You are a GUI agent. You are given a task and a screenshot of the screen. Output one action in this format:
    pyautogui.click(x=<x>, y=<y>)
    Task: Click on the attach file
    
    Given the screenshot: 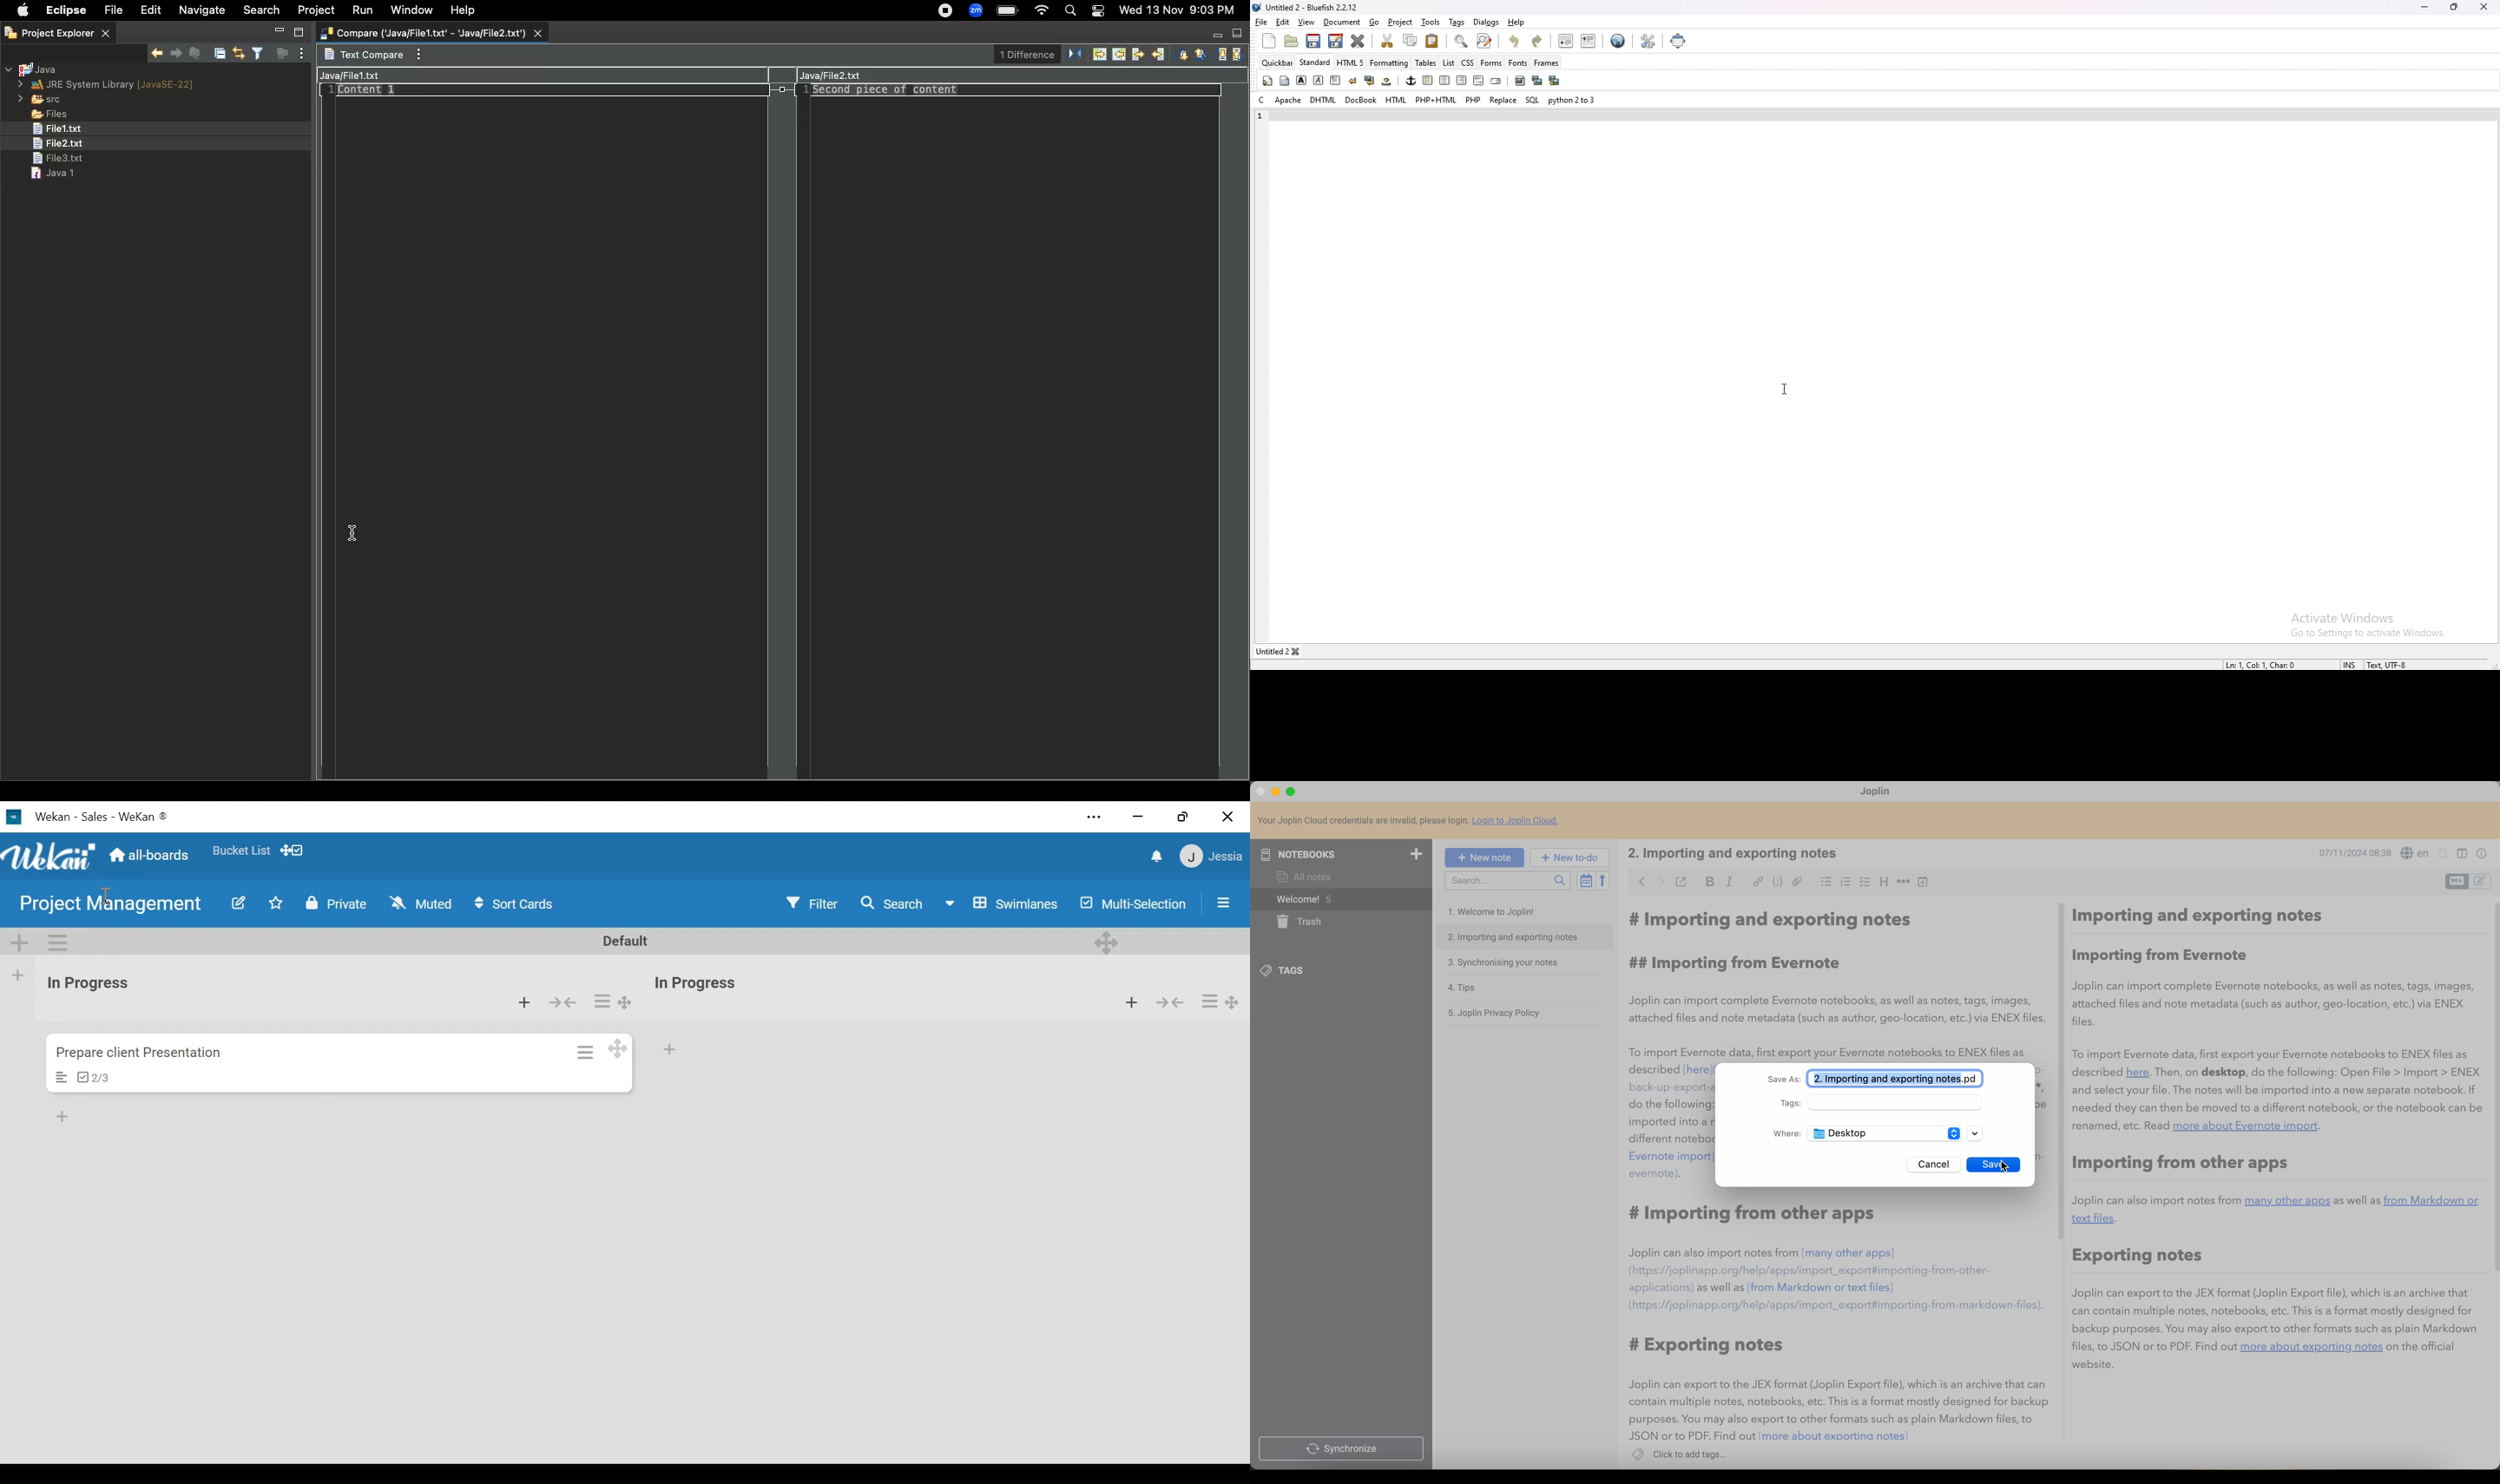 What is the action you would take?
    pyautogui.click(x=1797, y=881)
    